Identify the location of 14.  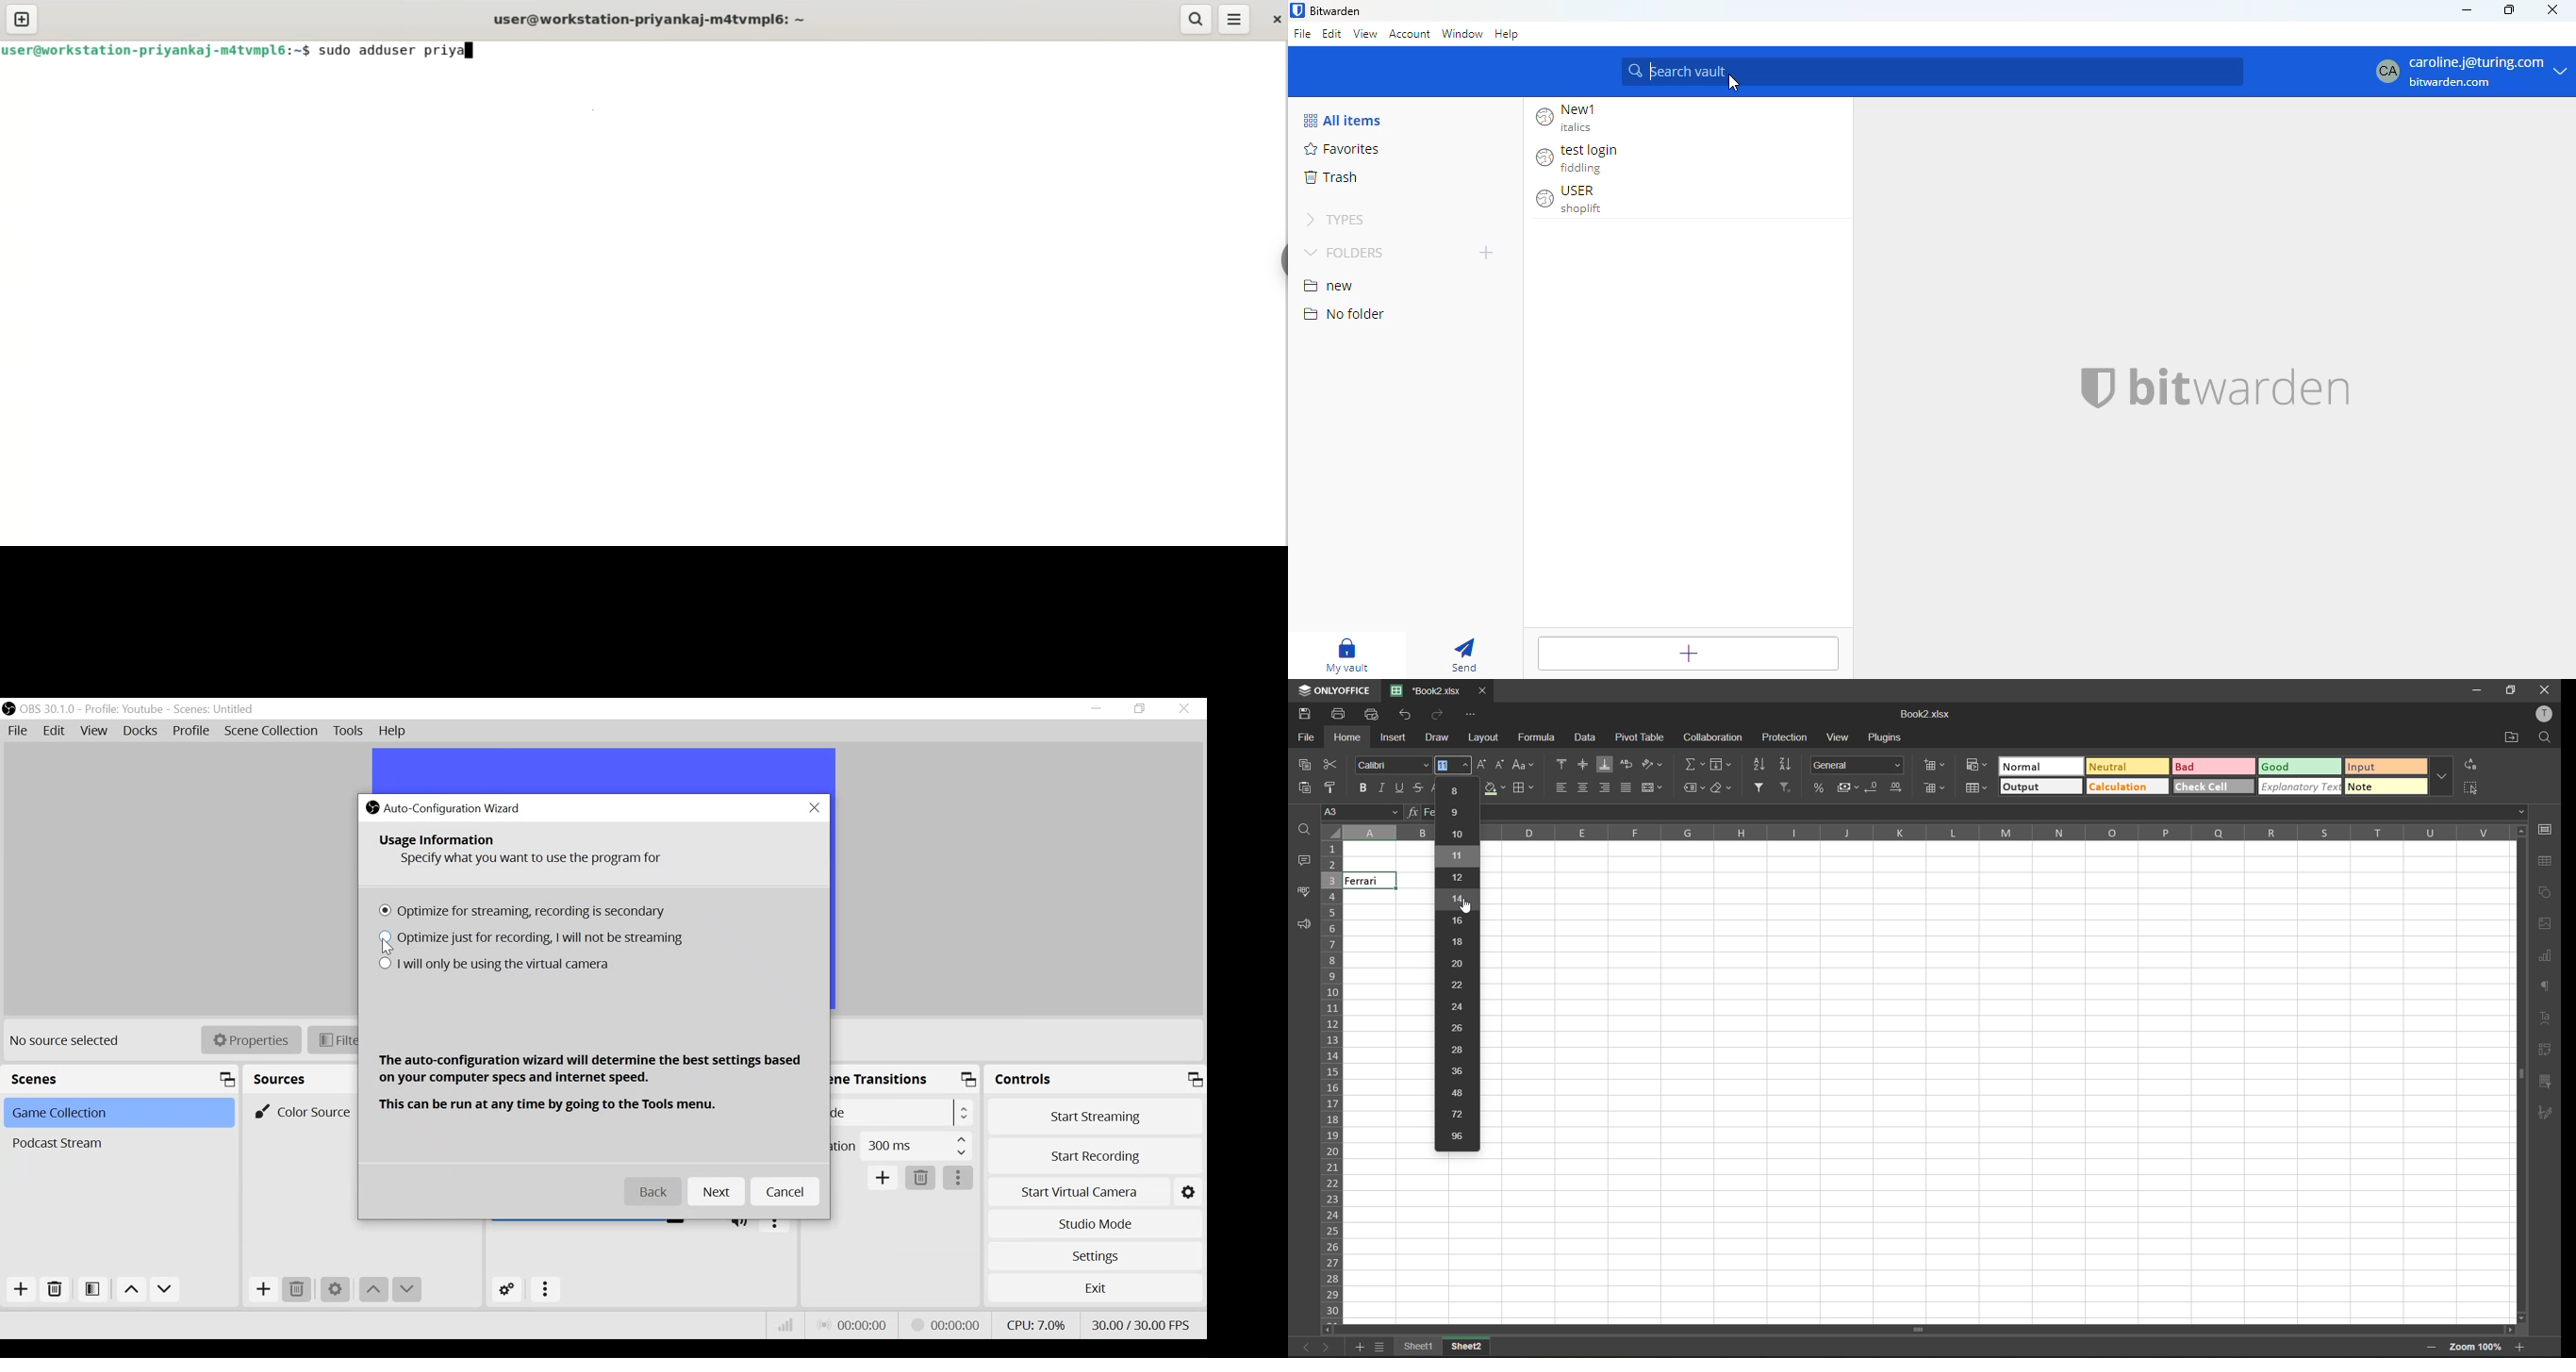
(1460, 900).